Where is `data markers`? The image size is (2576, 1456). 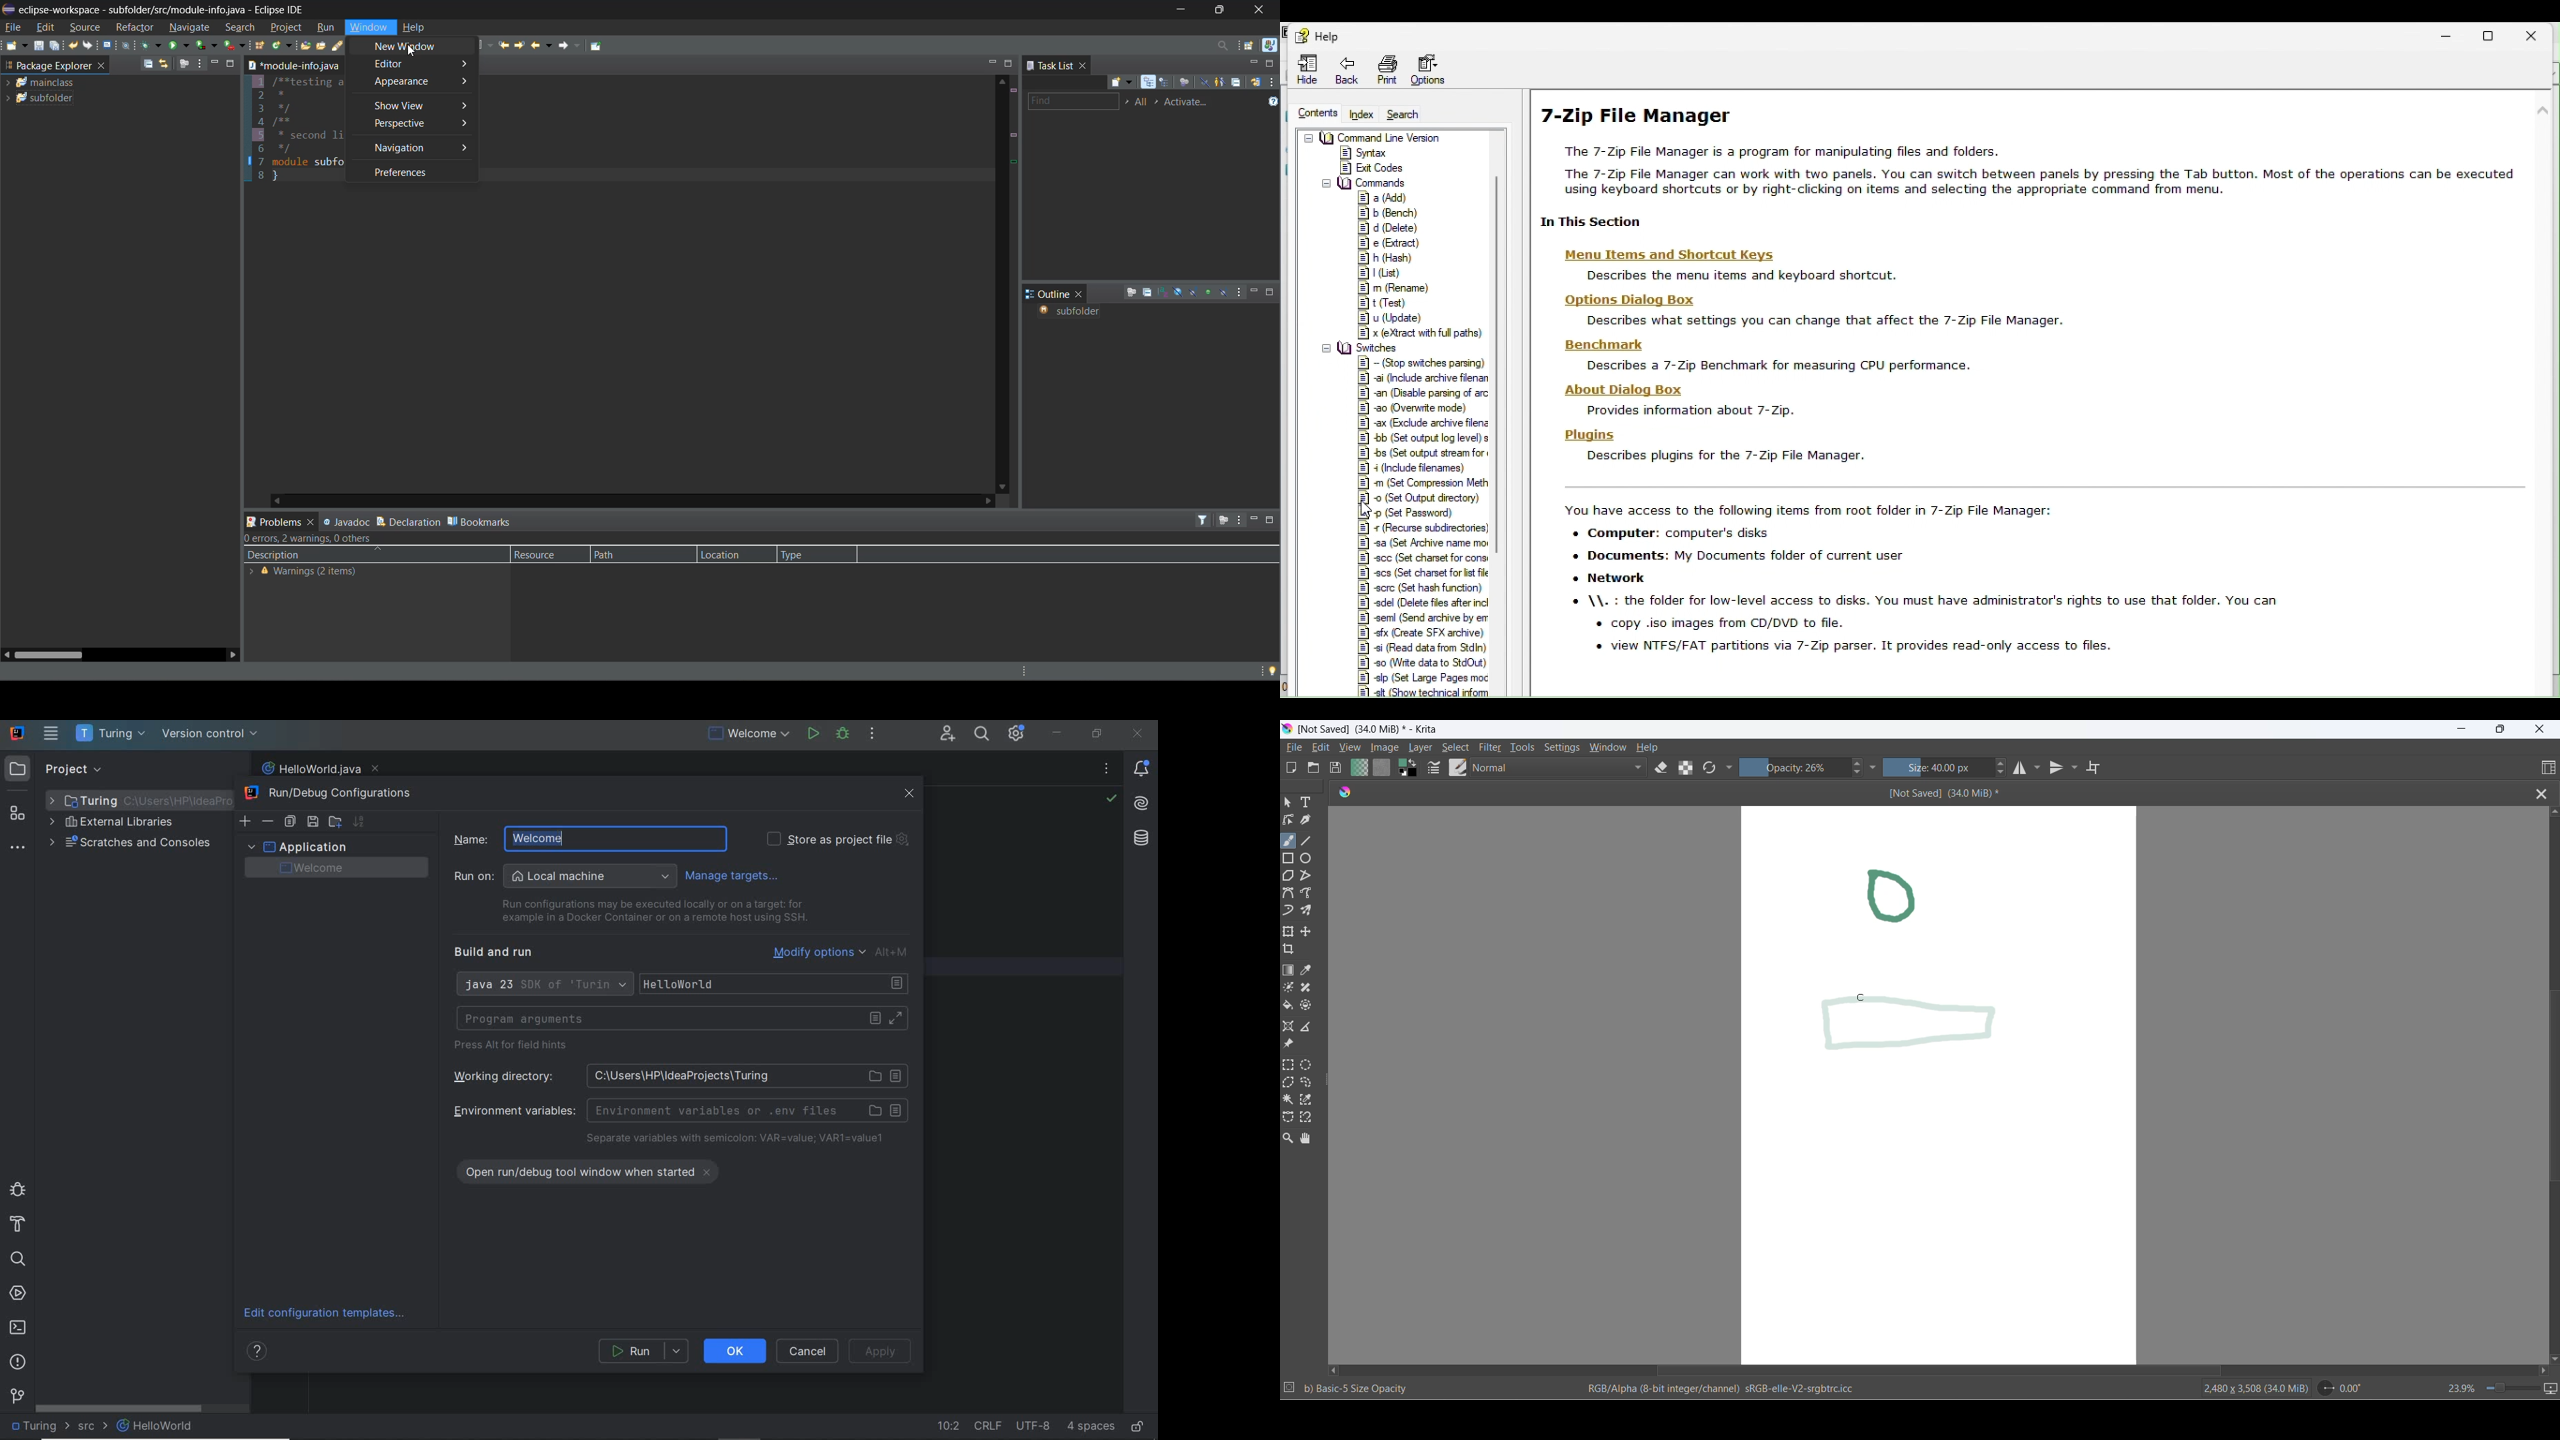
data markers is located at coordinates (1013, 157).